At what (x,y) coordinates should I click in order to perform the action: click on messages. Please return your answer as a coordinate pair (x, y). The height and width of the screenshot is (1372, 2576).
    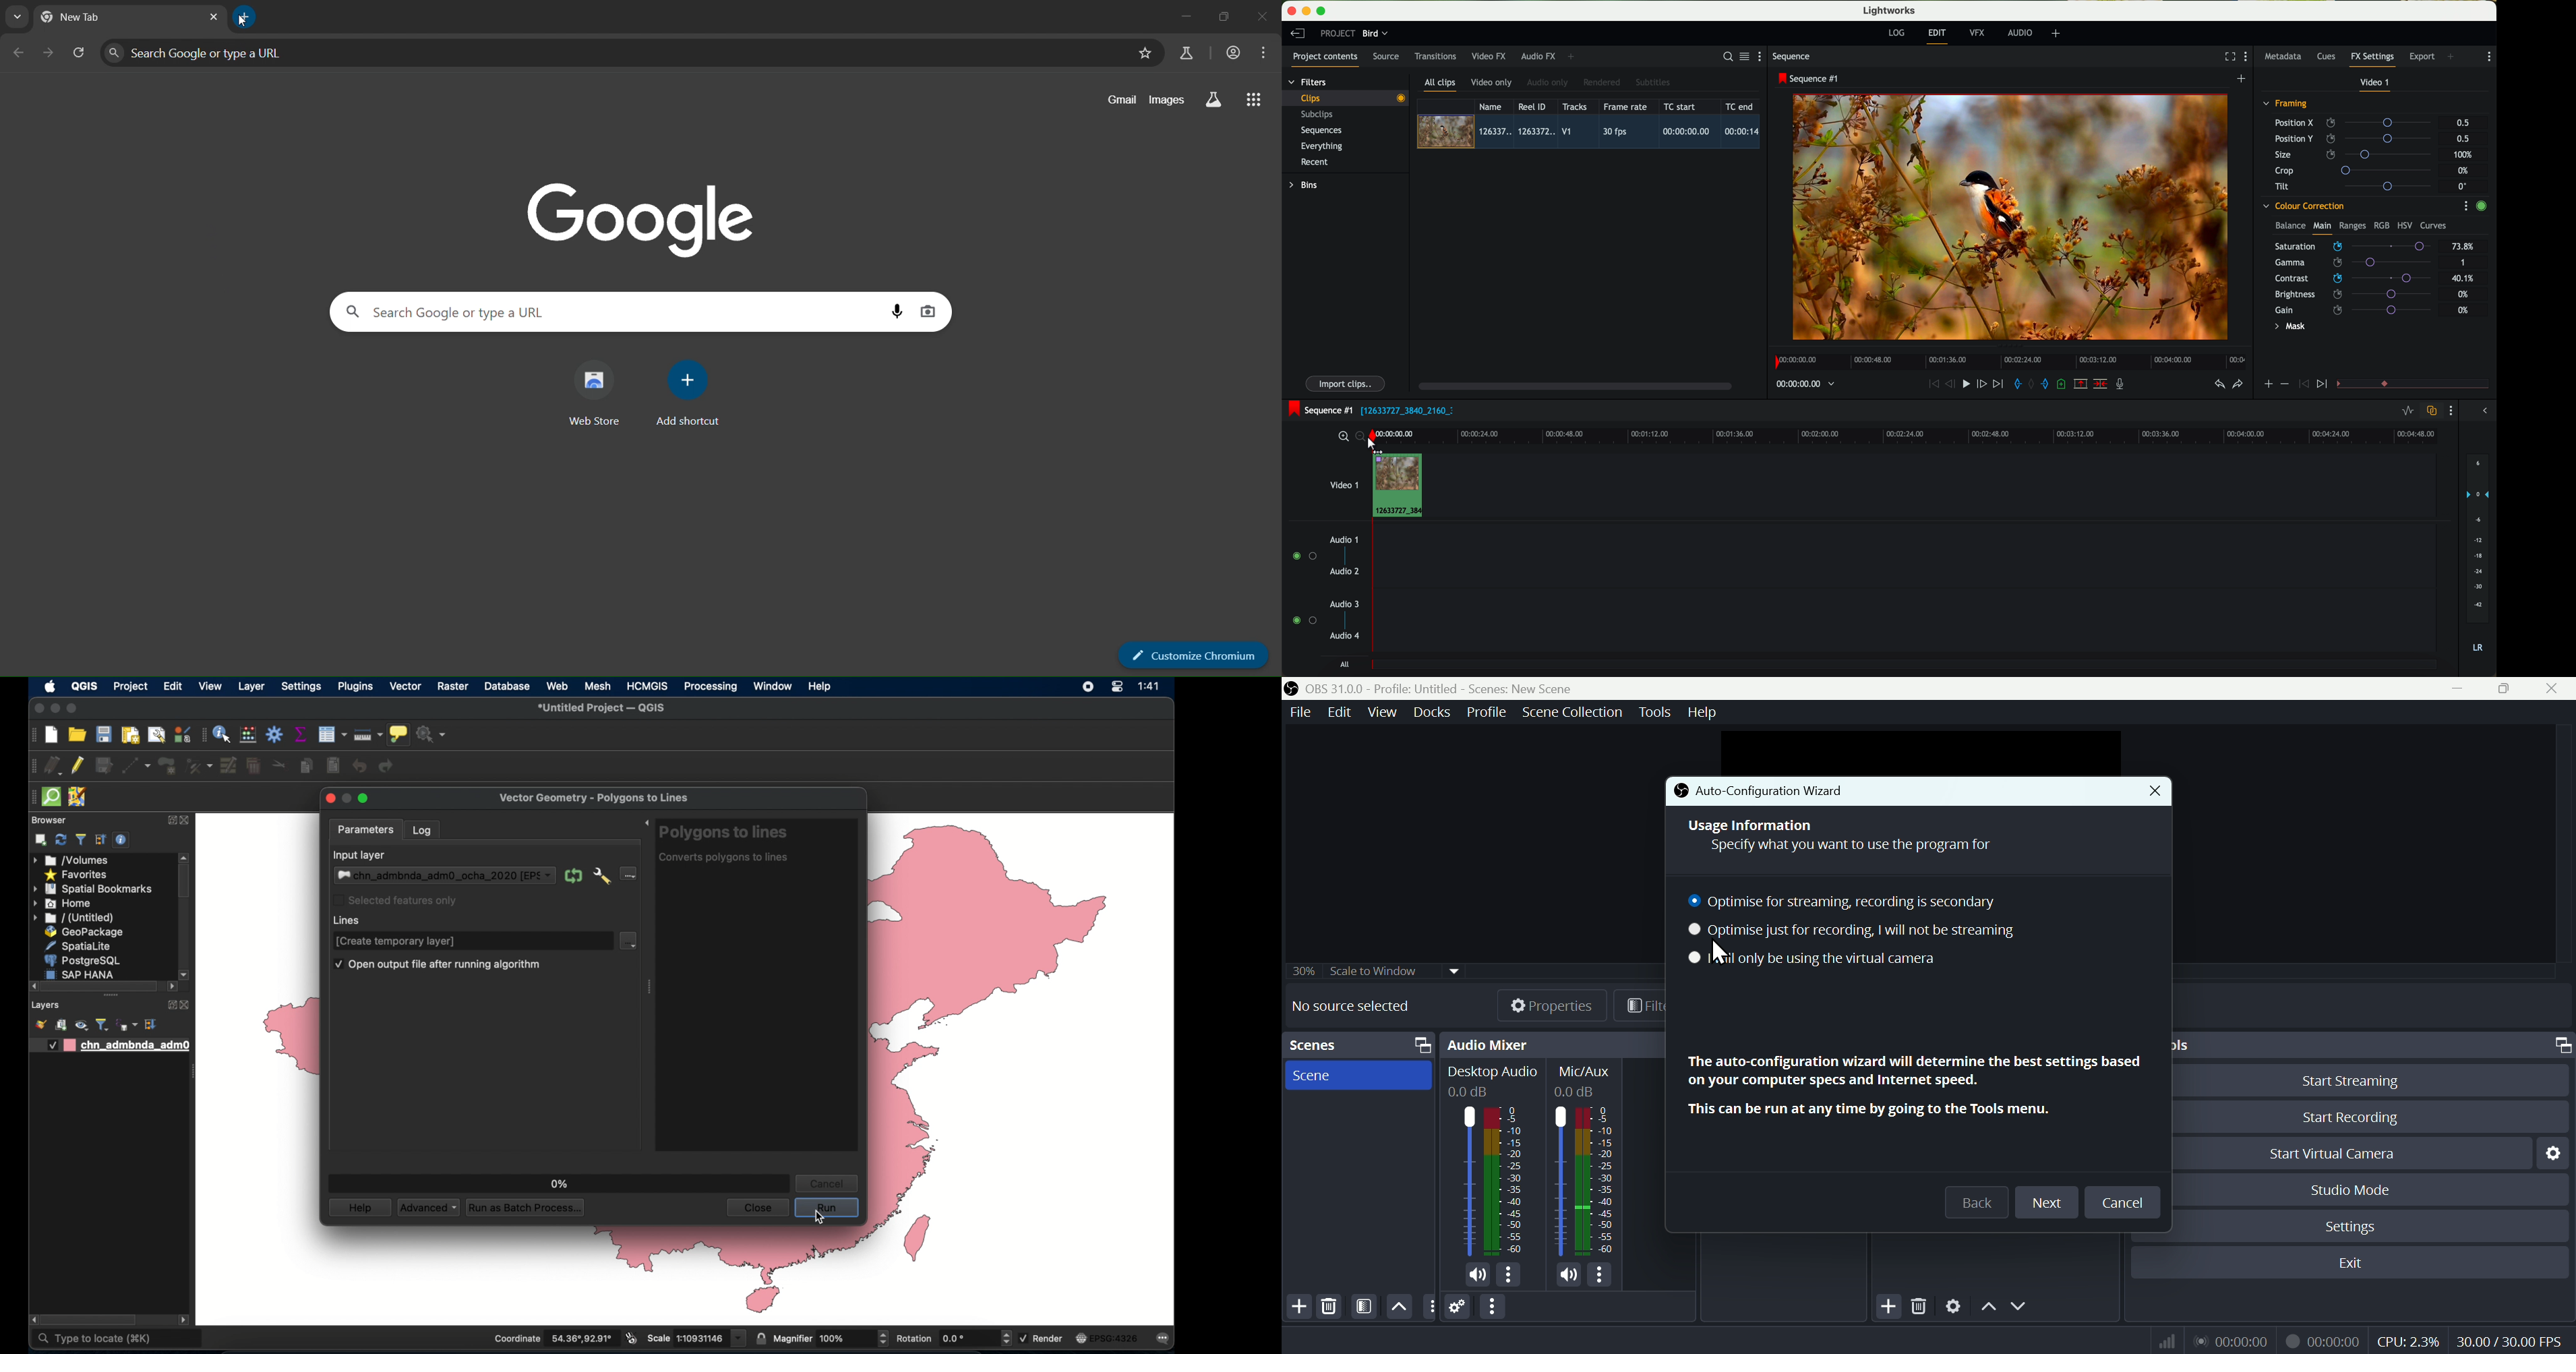
    Looking at the image, I should click on (1166, 1338).